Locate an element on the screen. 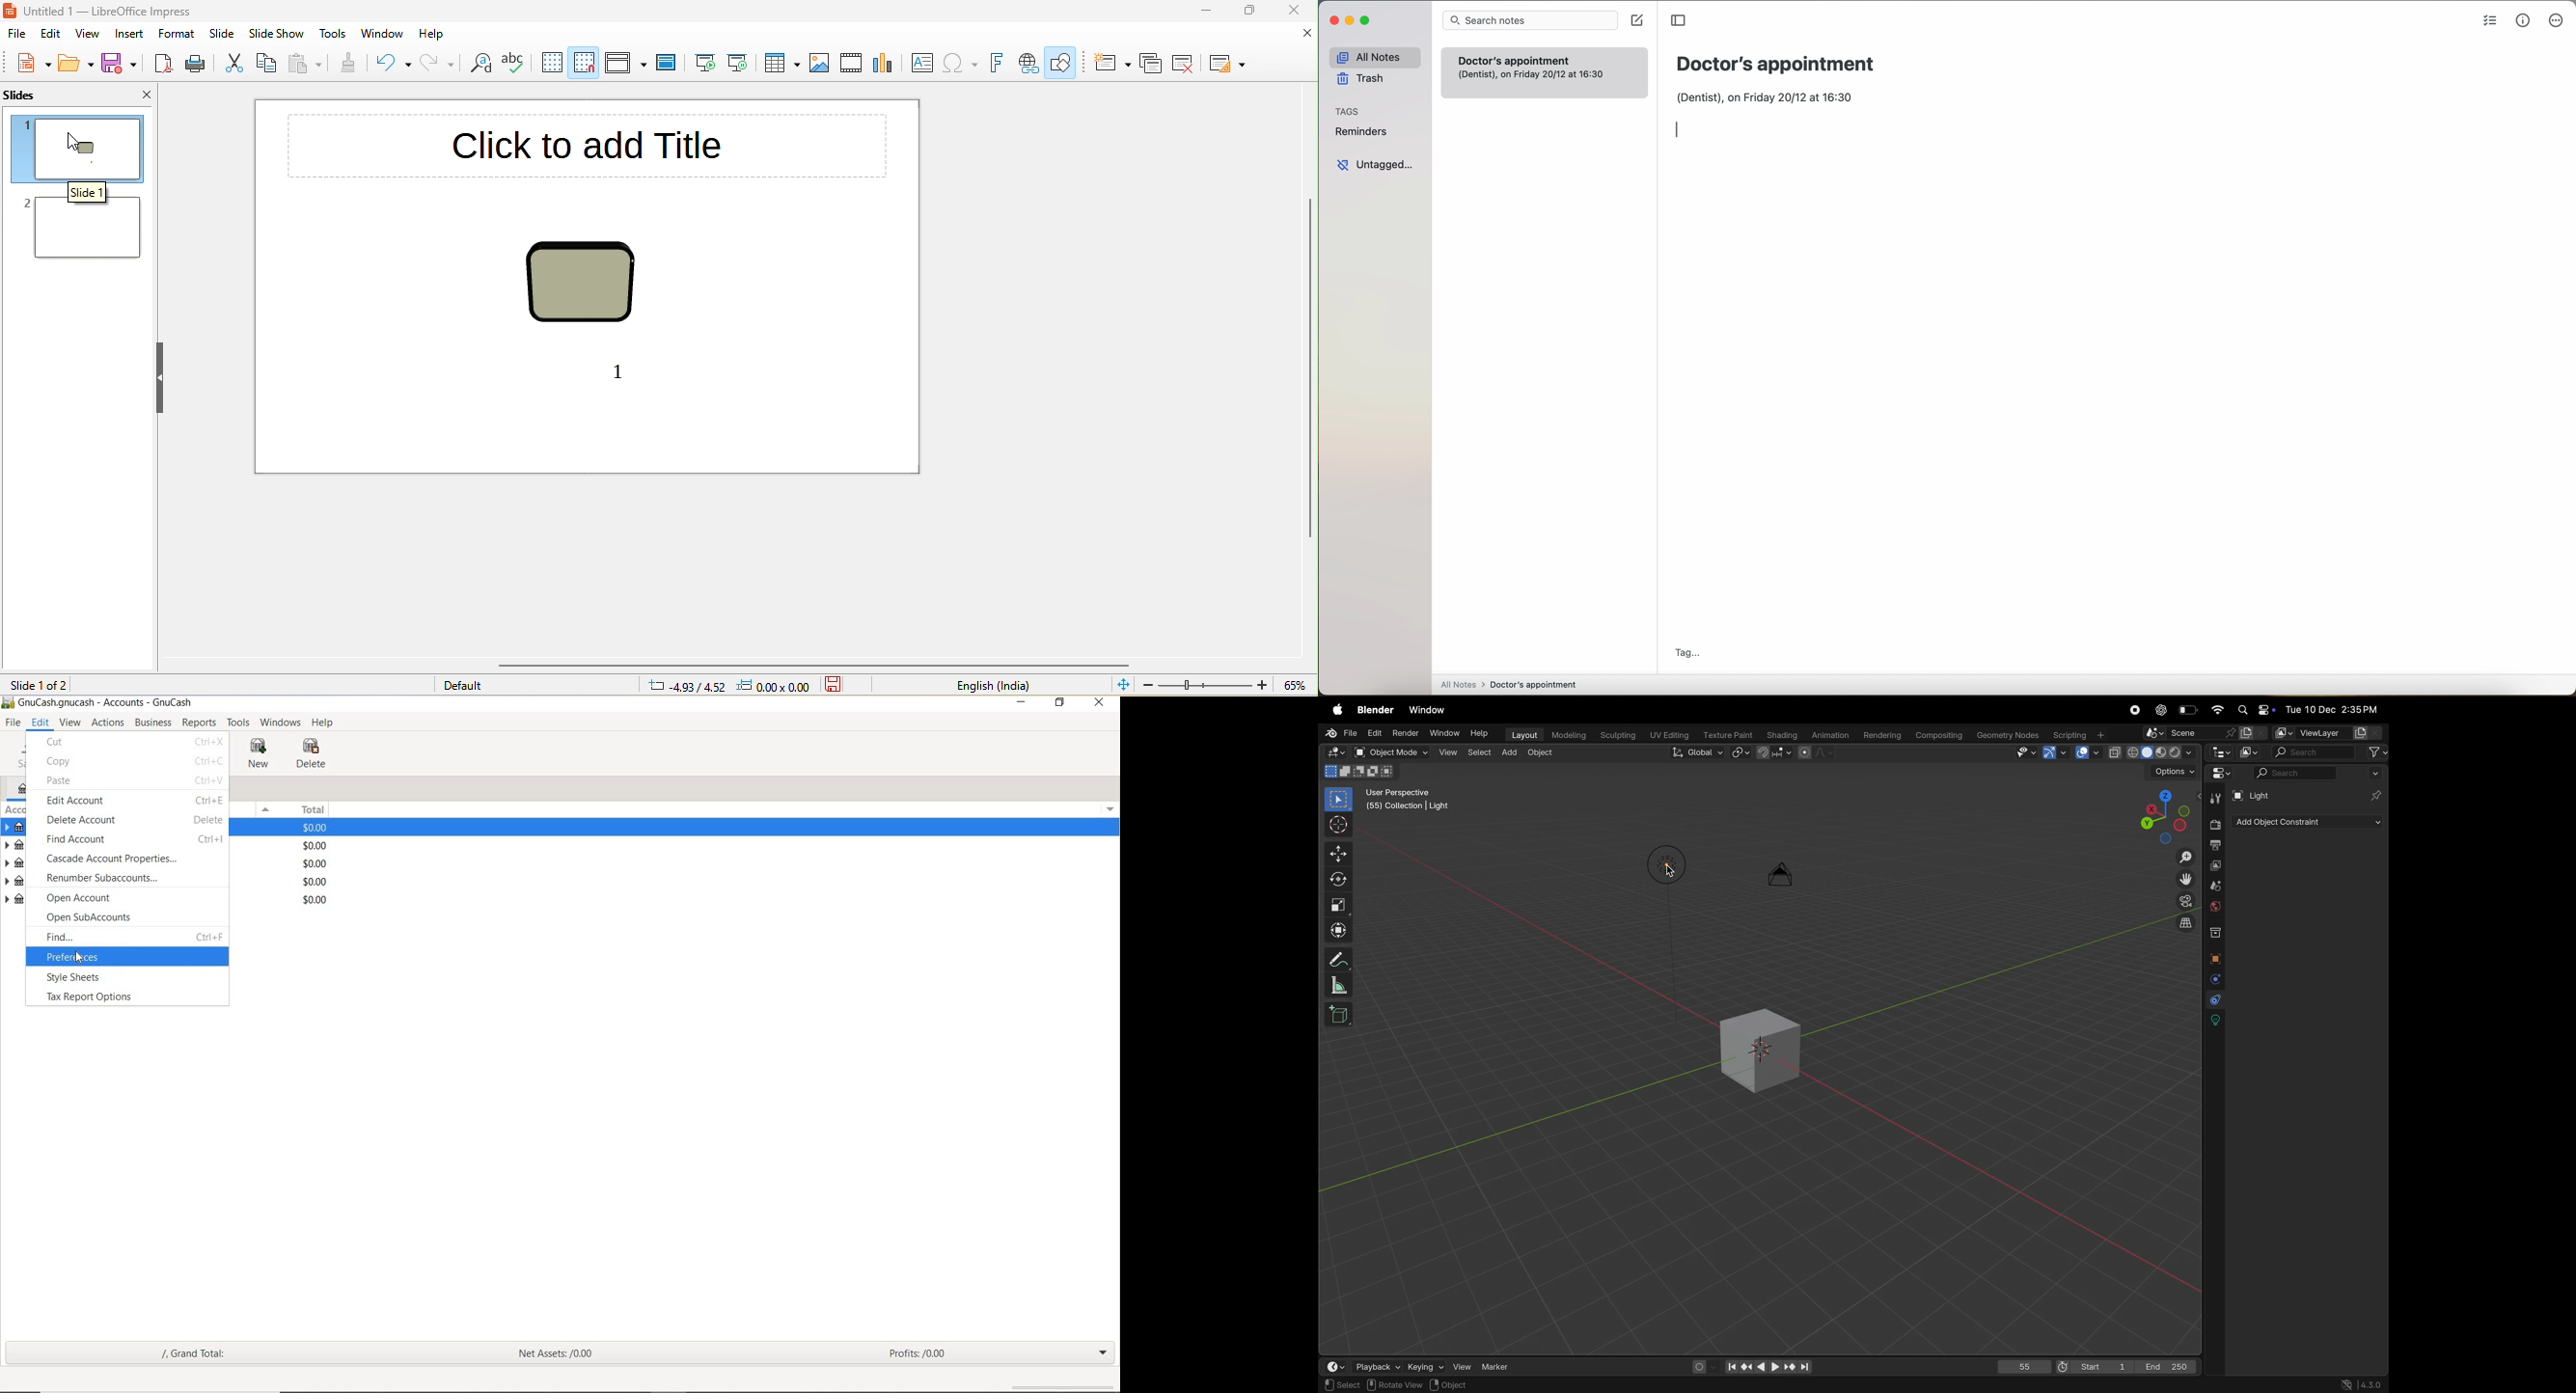 This screenshot has width=2576, height=1400. Edit is located at coordinates (1374, 733).